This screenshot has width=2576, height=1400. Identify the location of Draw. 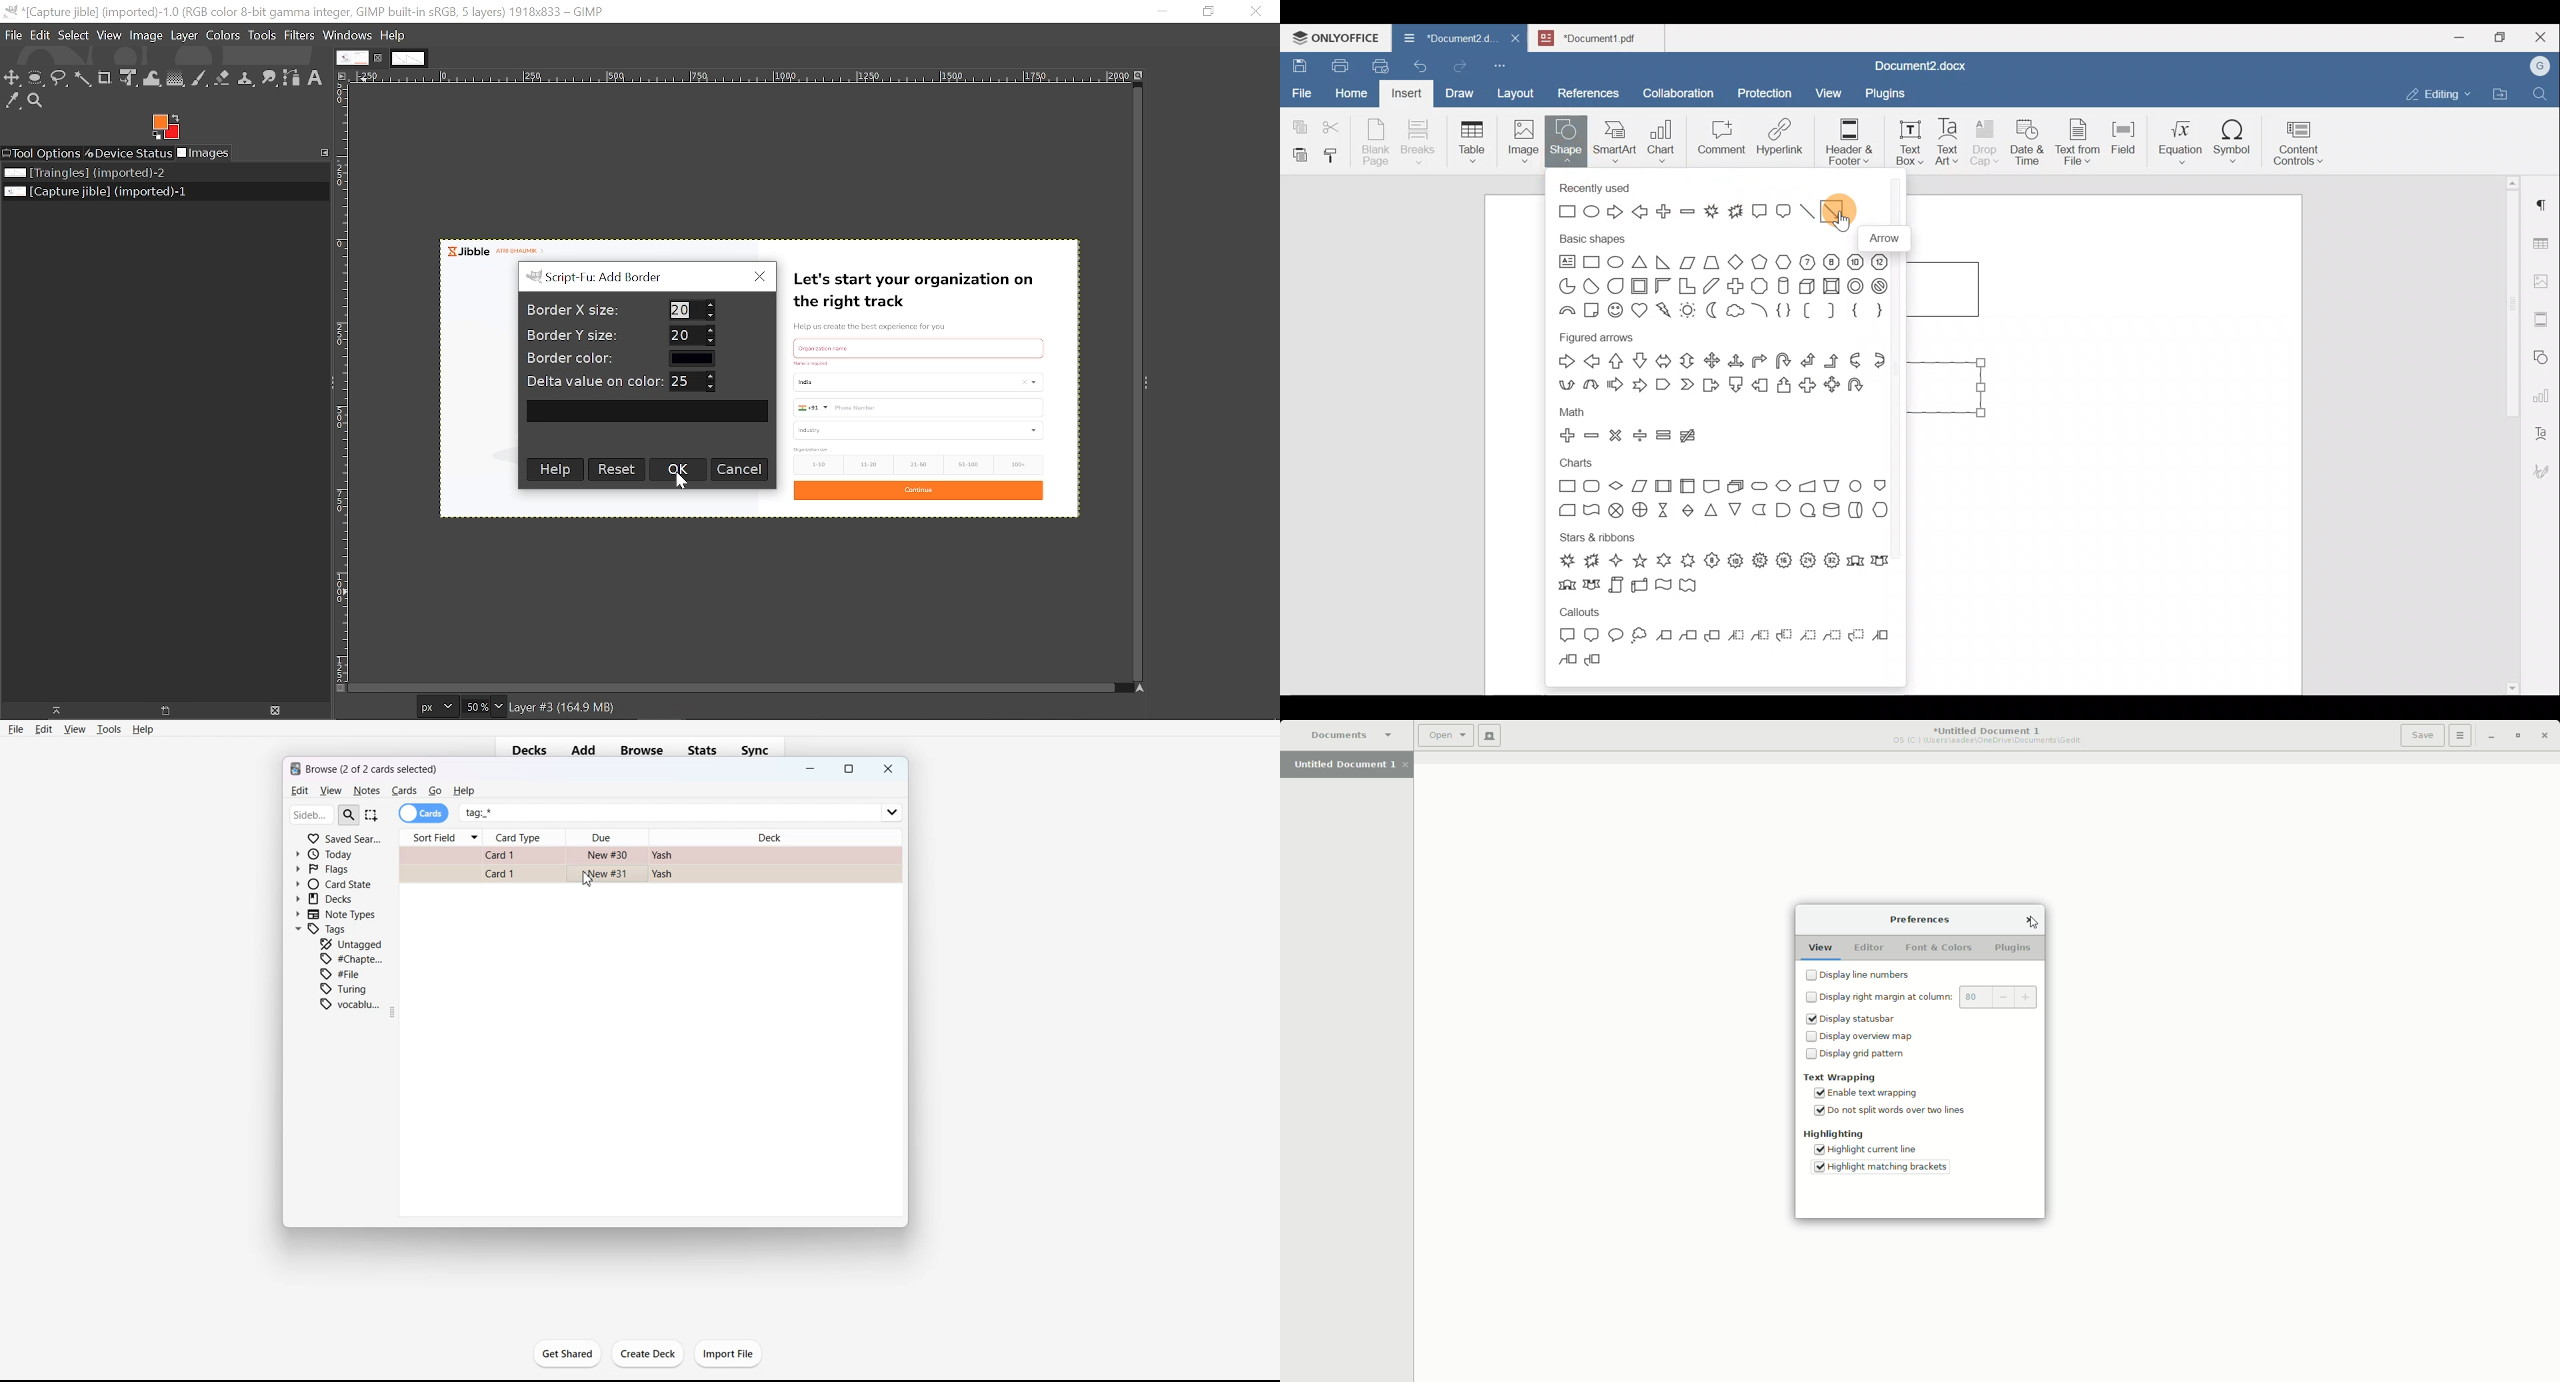
(1457, 90).